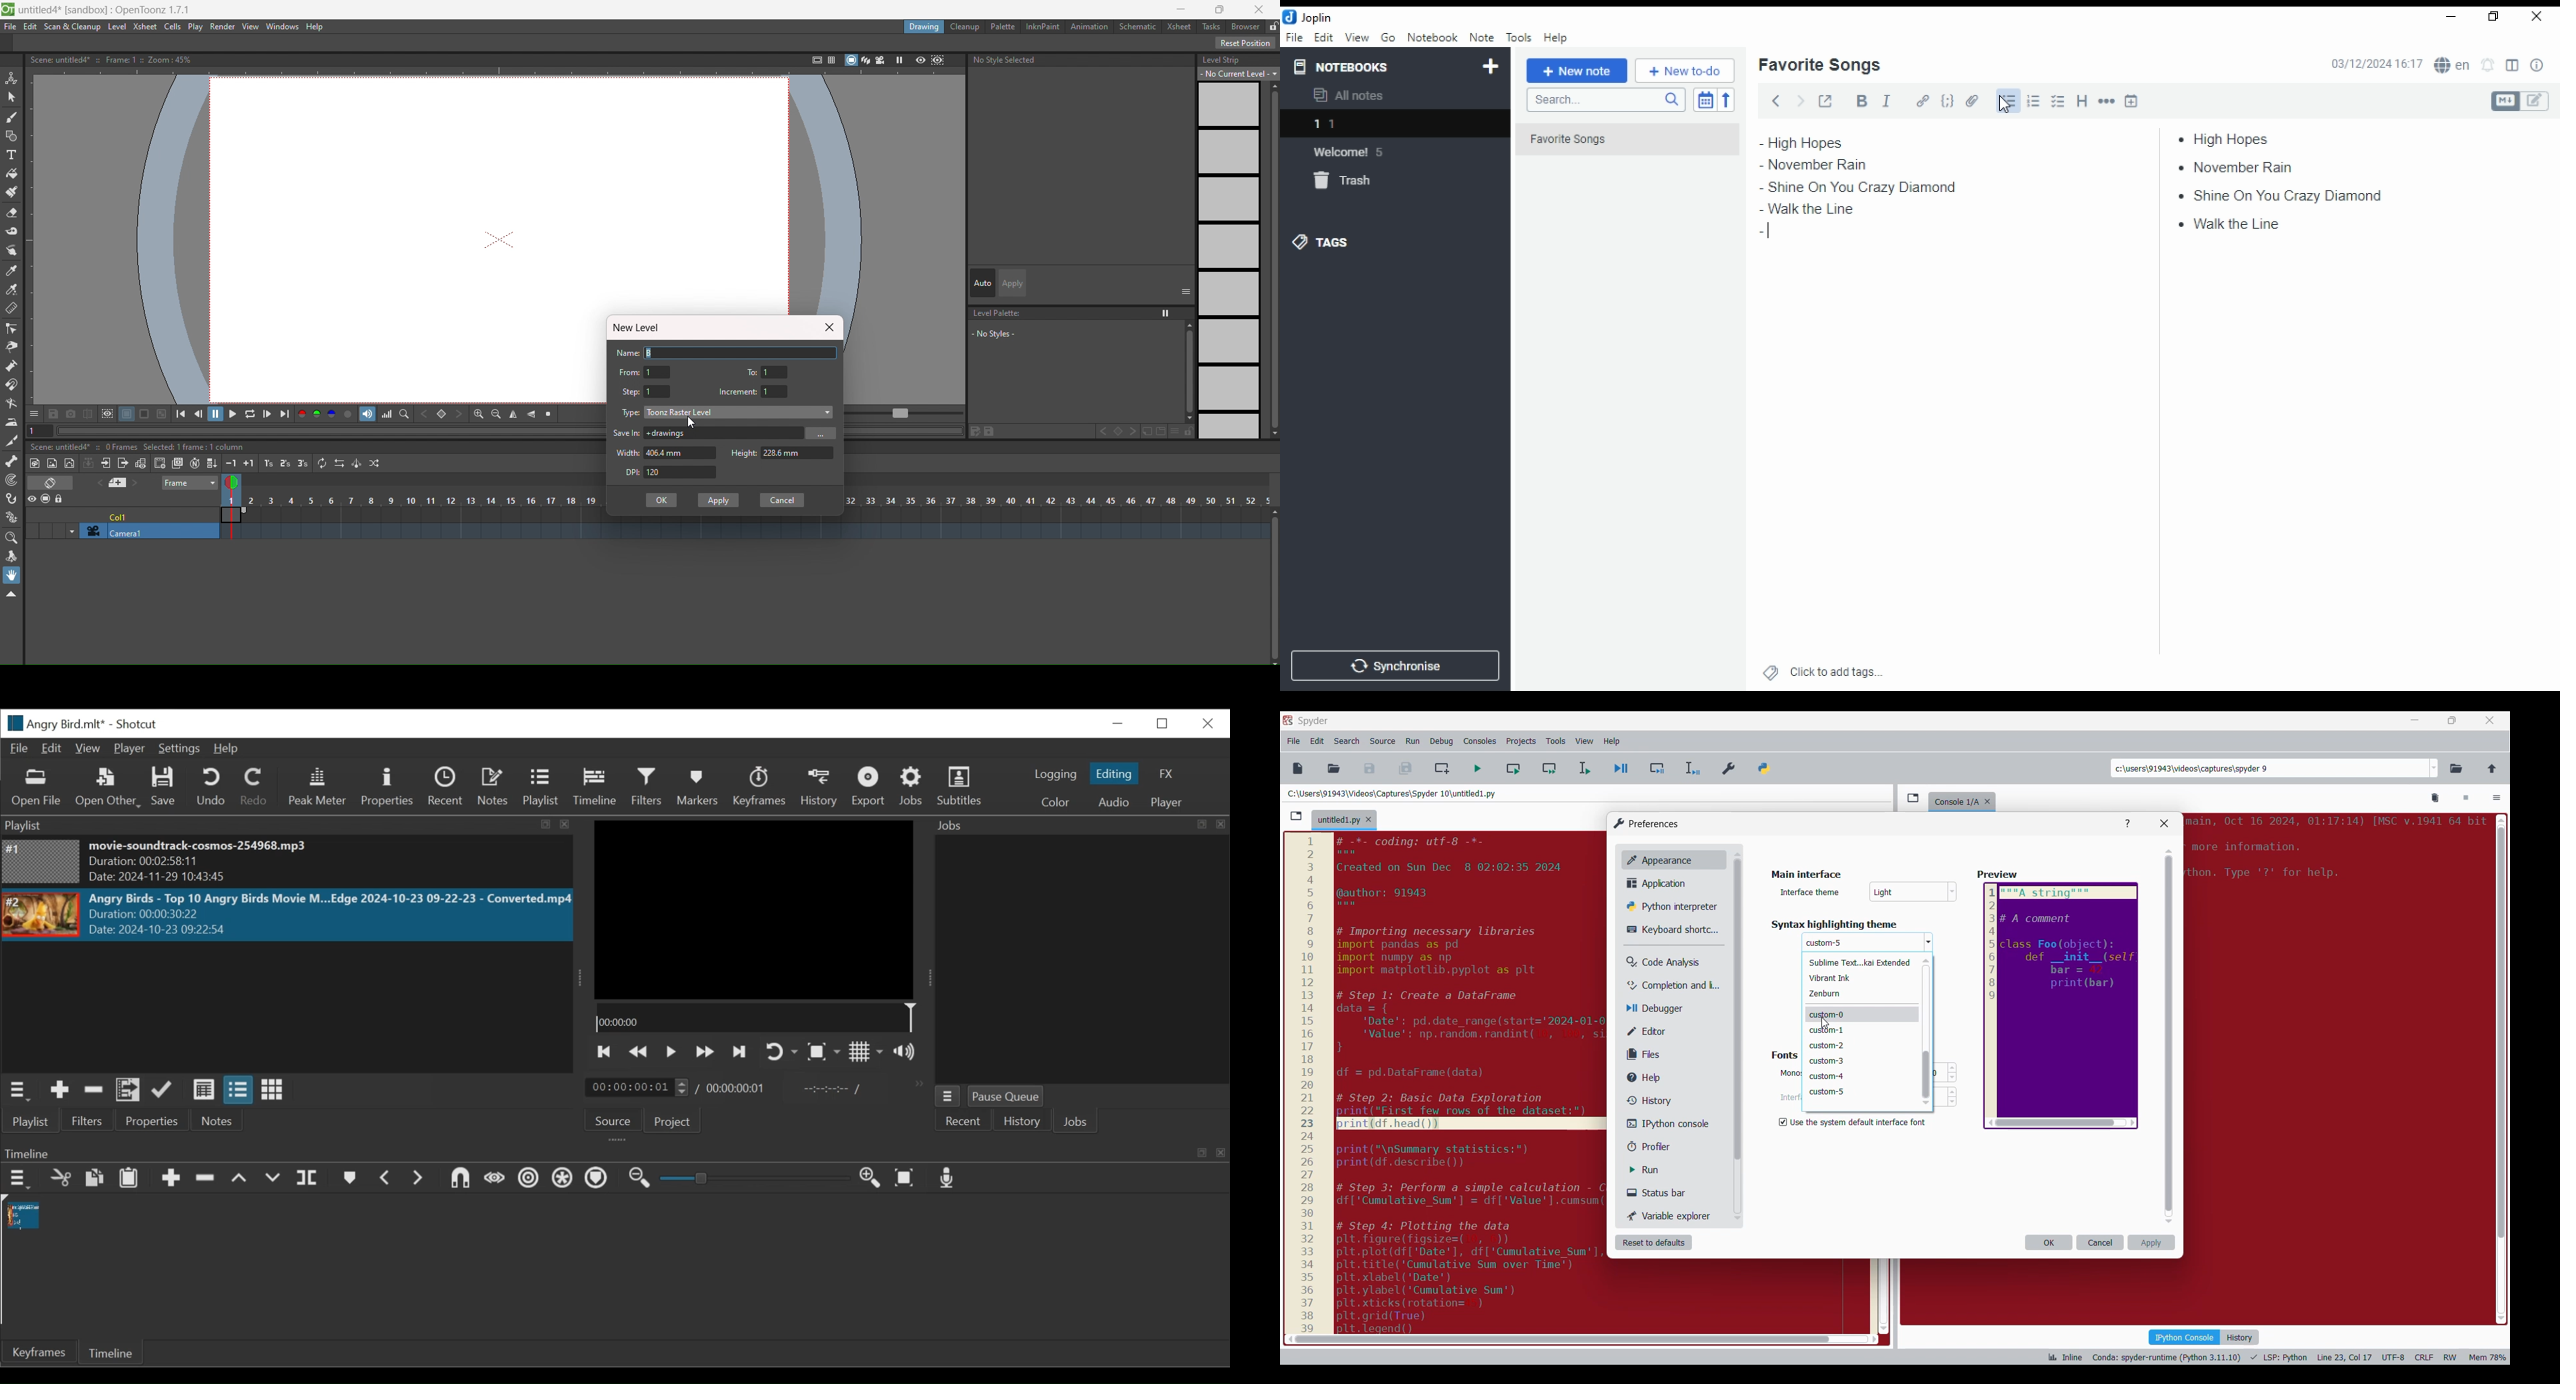  Describe the element at coordinates (1800, 210) in the screenshot. I see `walk ta line` at that location.